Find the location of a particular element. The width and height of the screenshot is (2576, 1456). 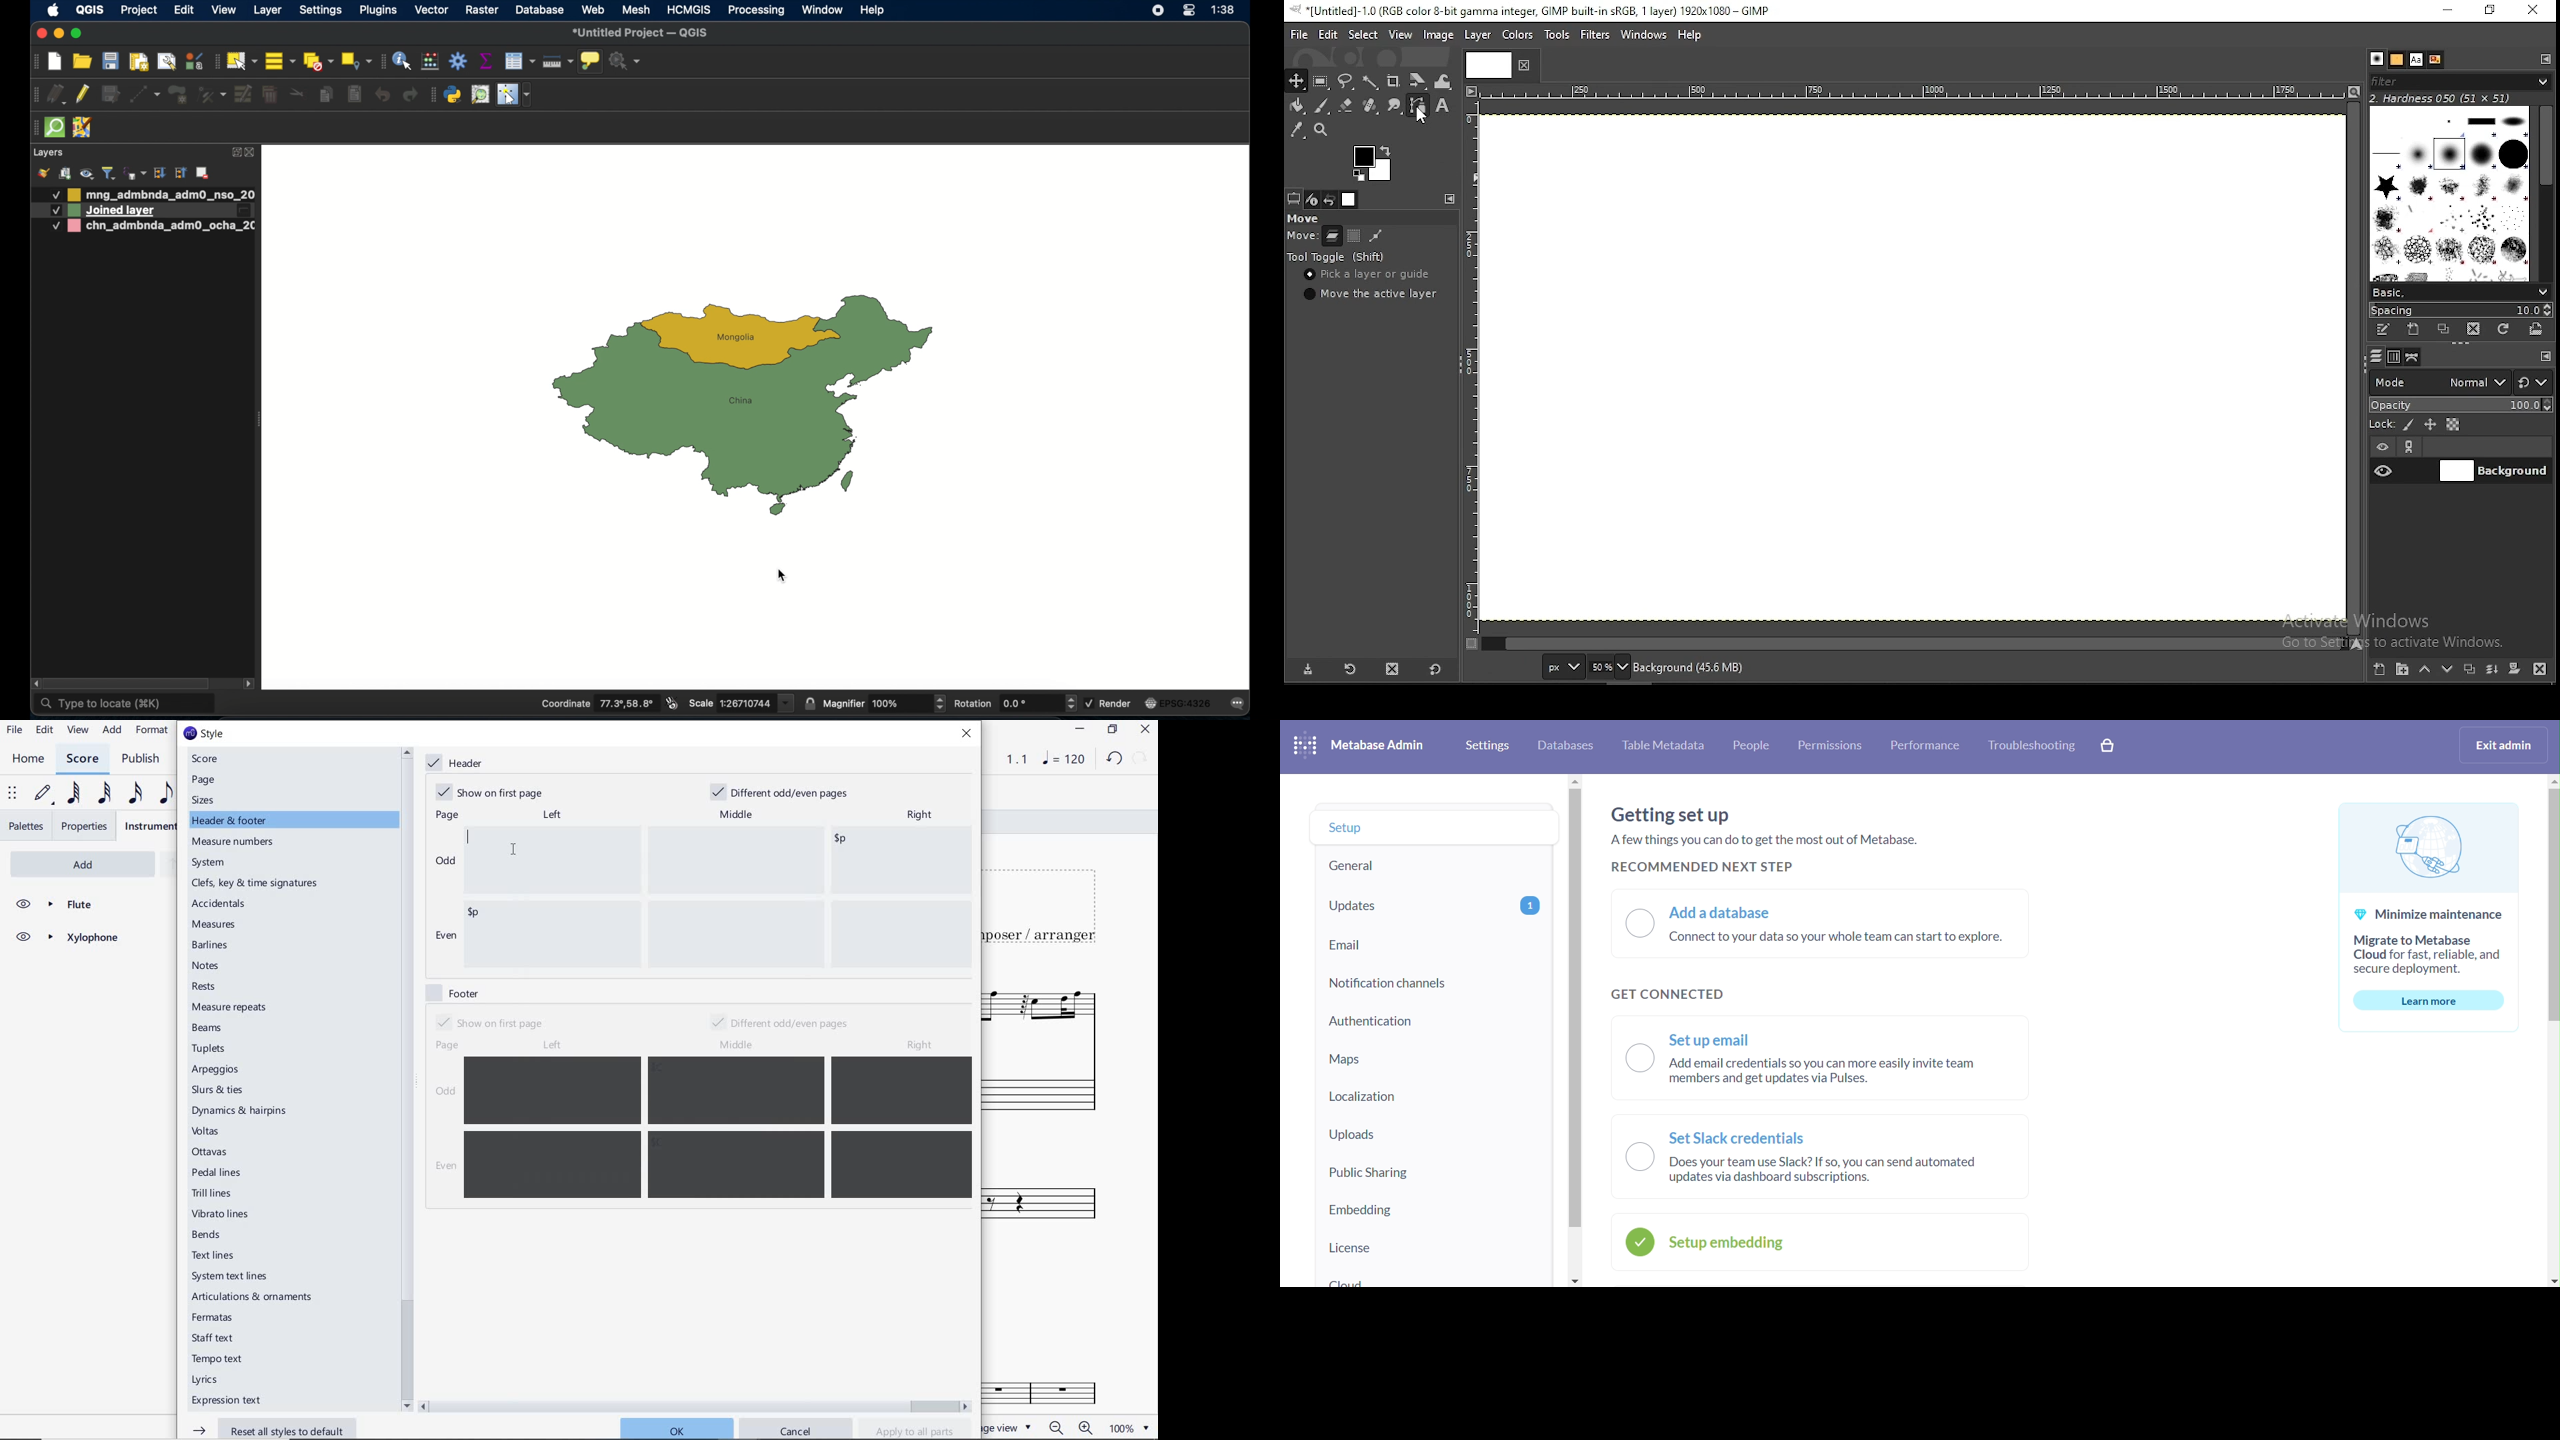

minimize maintenance logo is located at coordinates (2429, 844).